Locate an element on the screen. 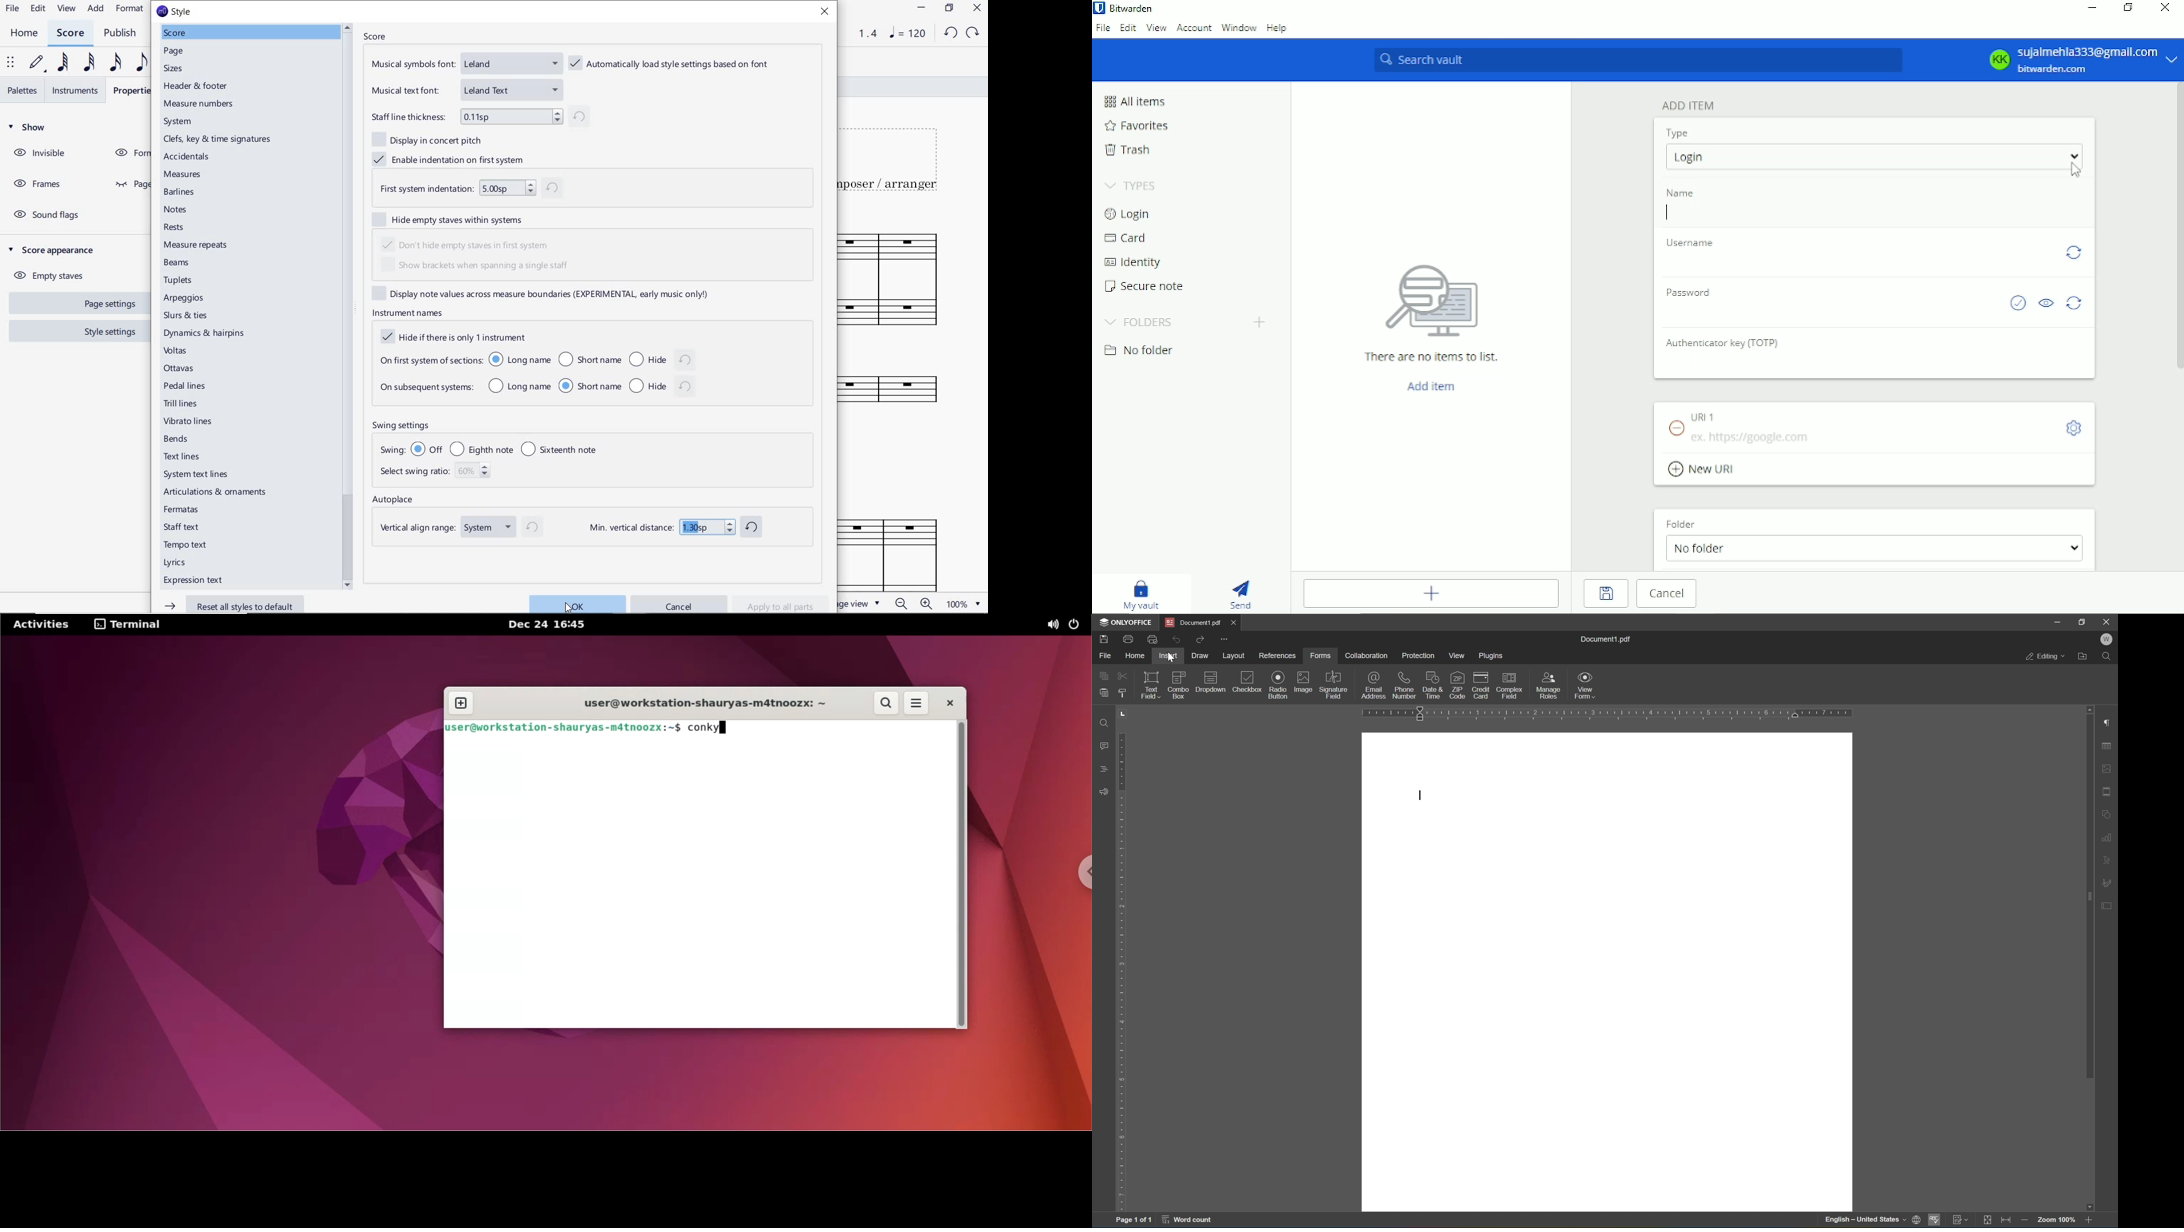 The height and width of the screenshot is (1232, 2184). HOME is located at coordinates (24, 33).